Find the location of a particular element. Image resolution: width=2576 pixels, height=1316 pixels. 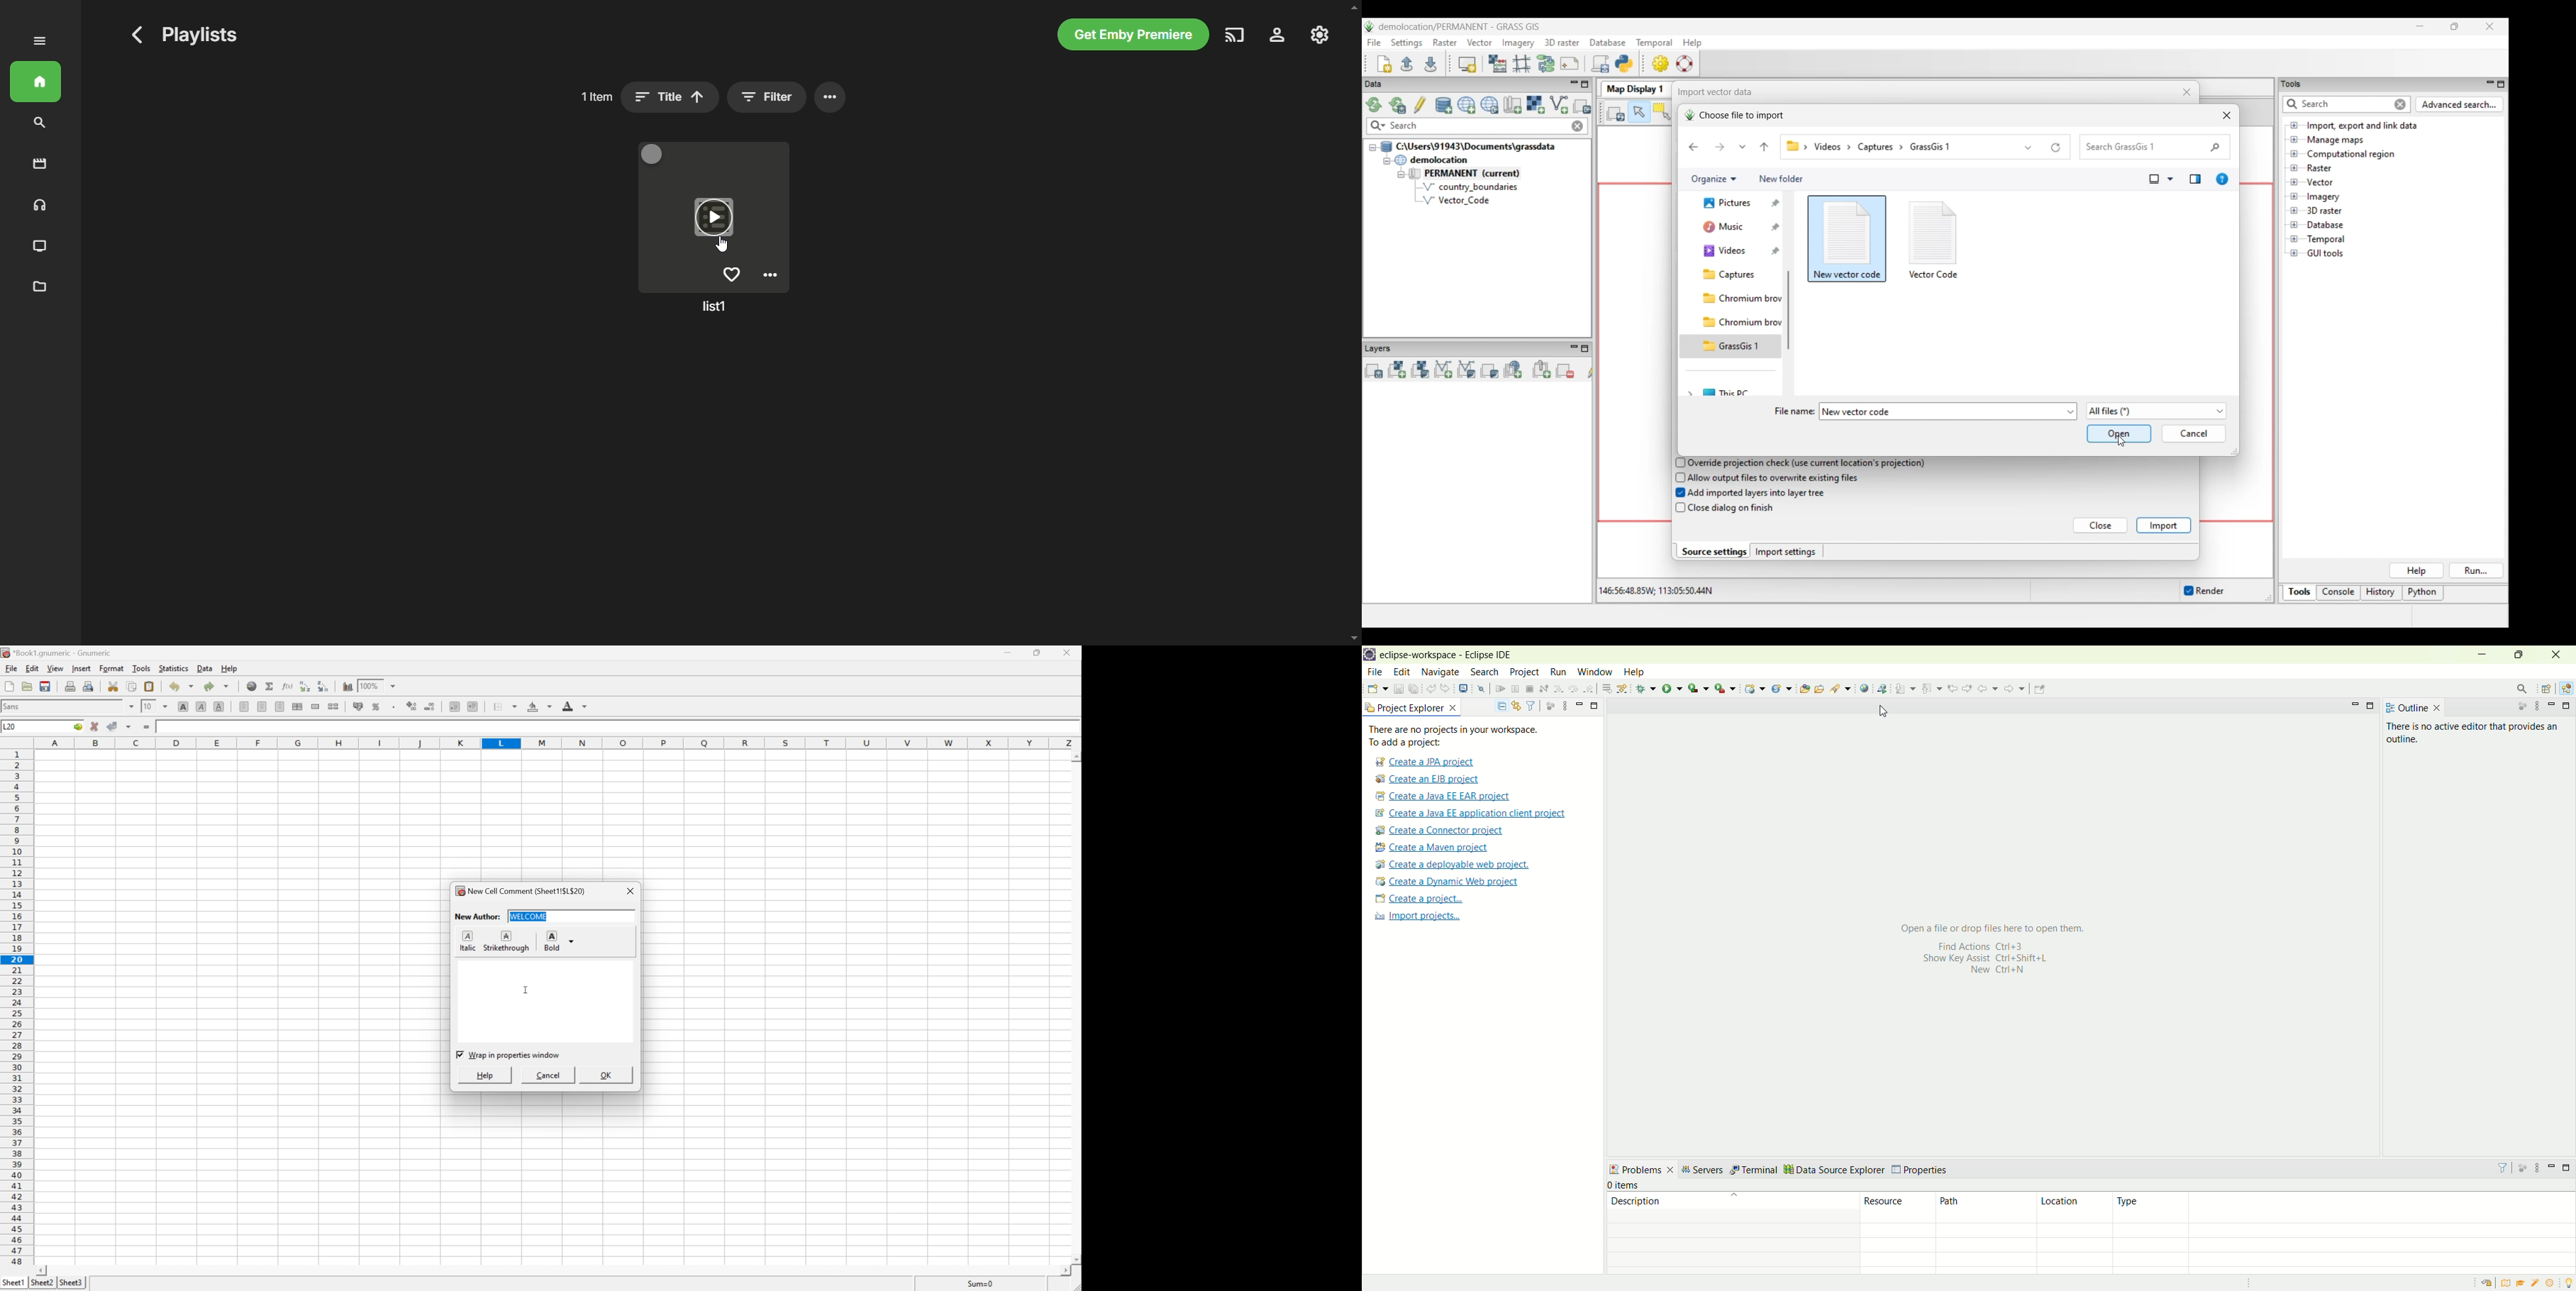

minimize is located at coordinates (2484, 655).